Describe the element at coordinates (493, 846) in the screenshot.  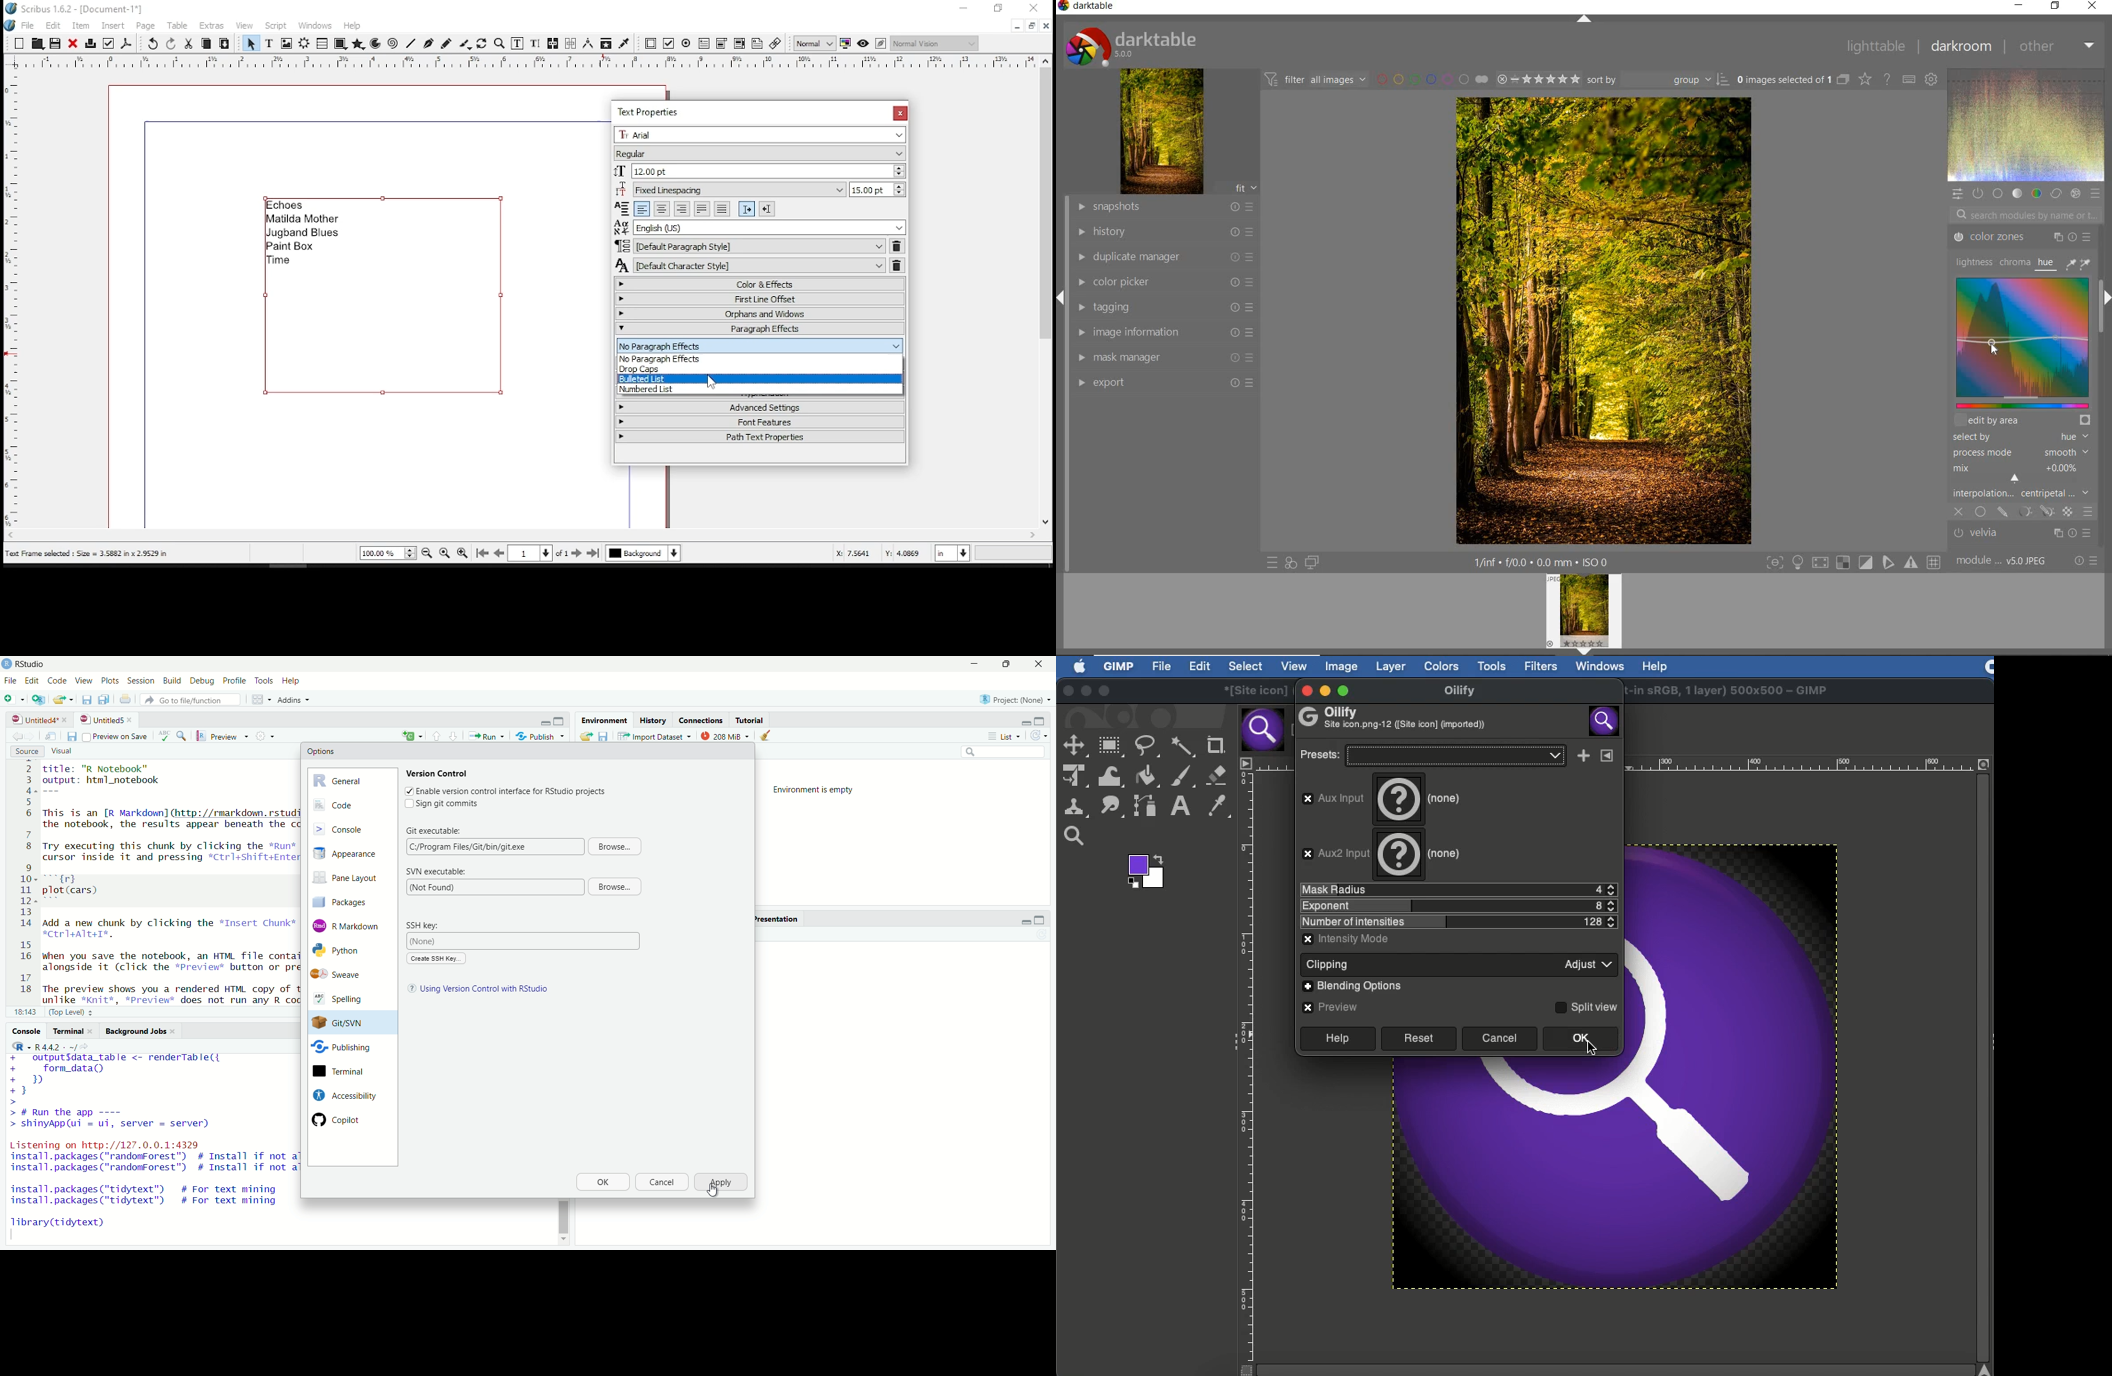
I see `| ¢/Program Files/Git/bin/git.exe` at that location.